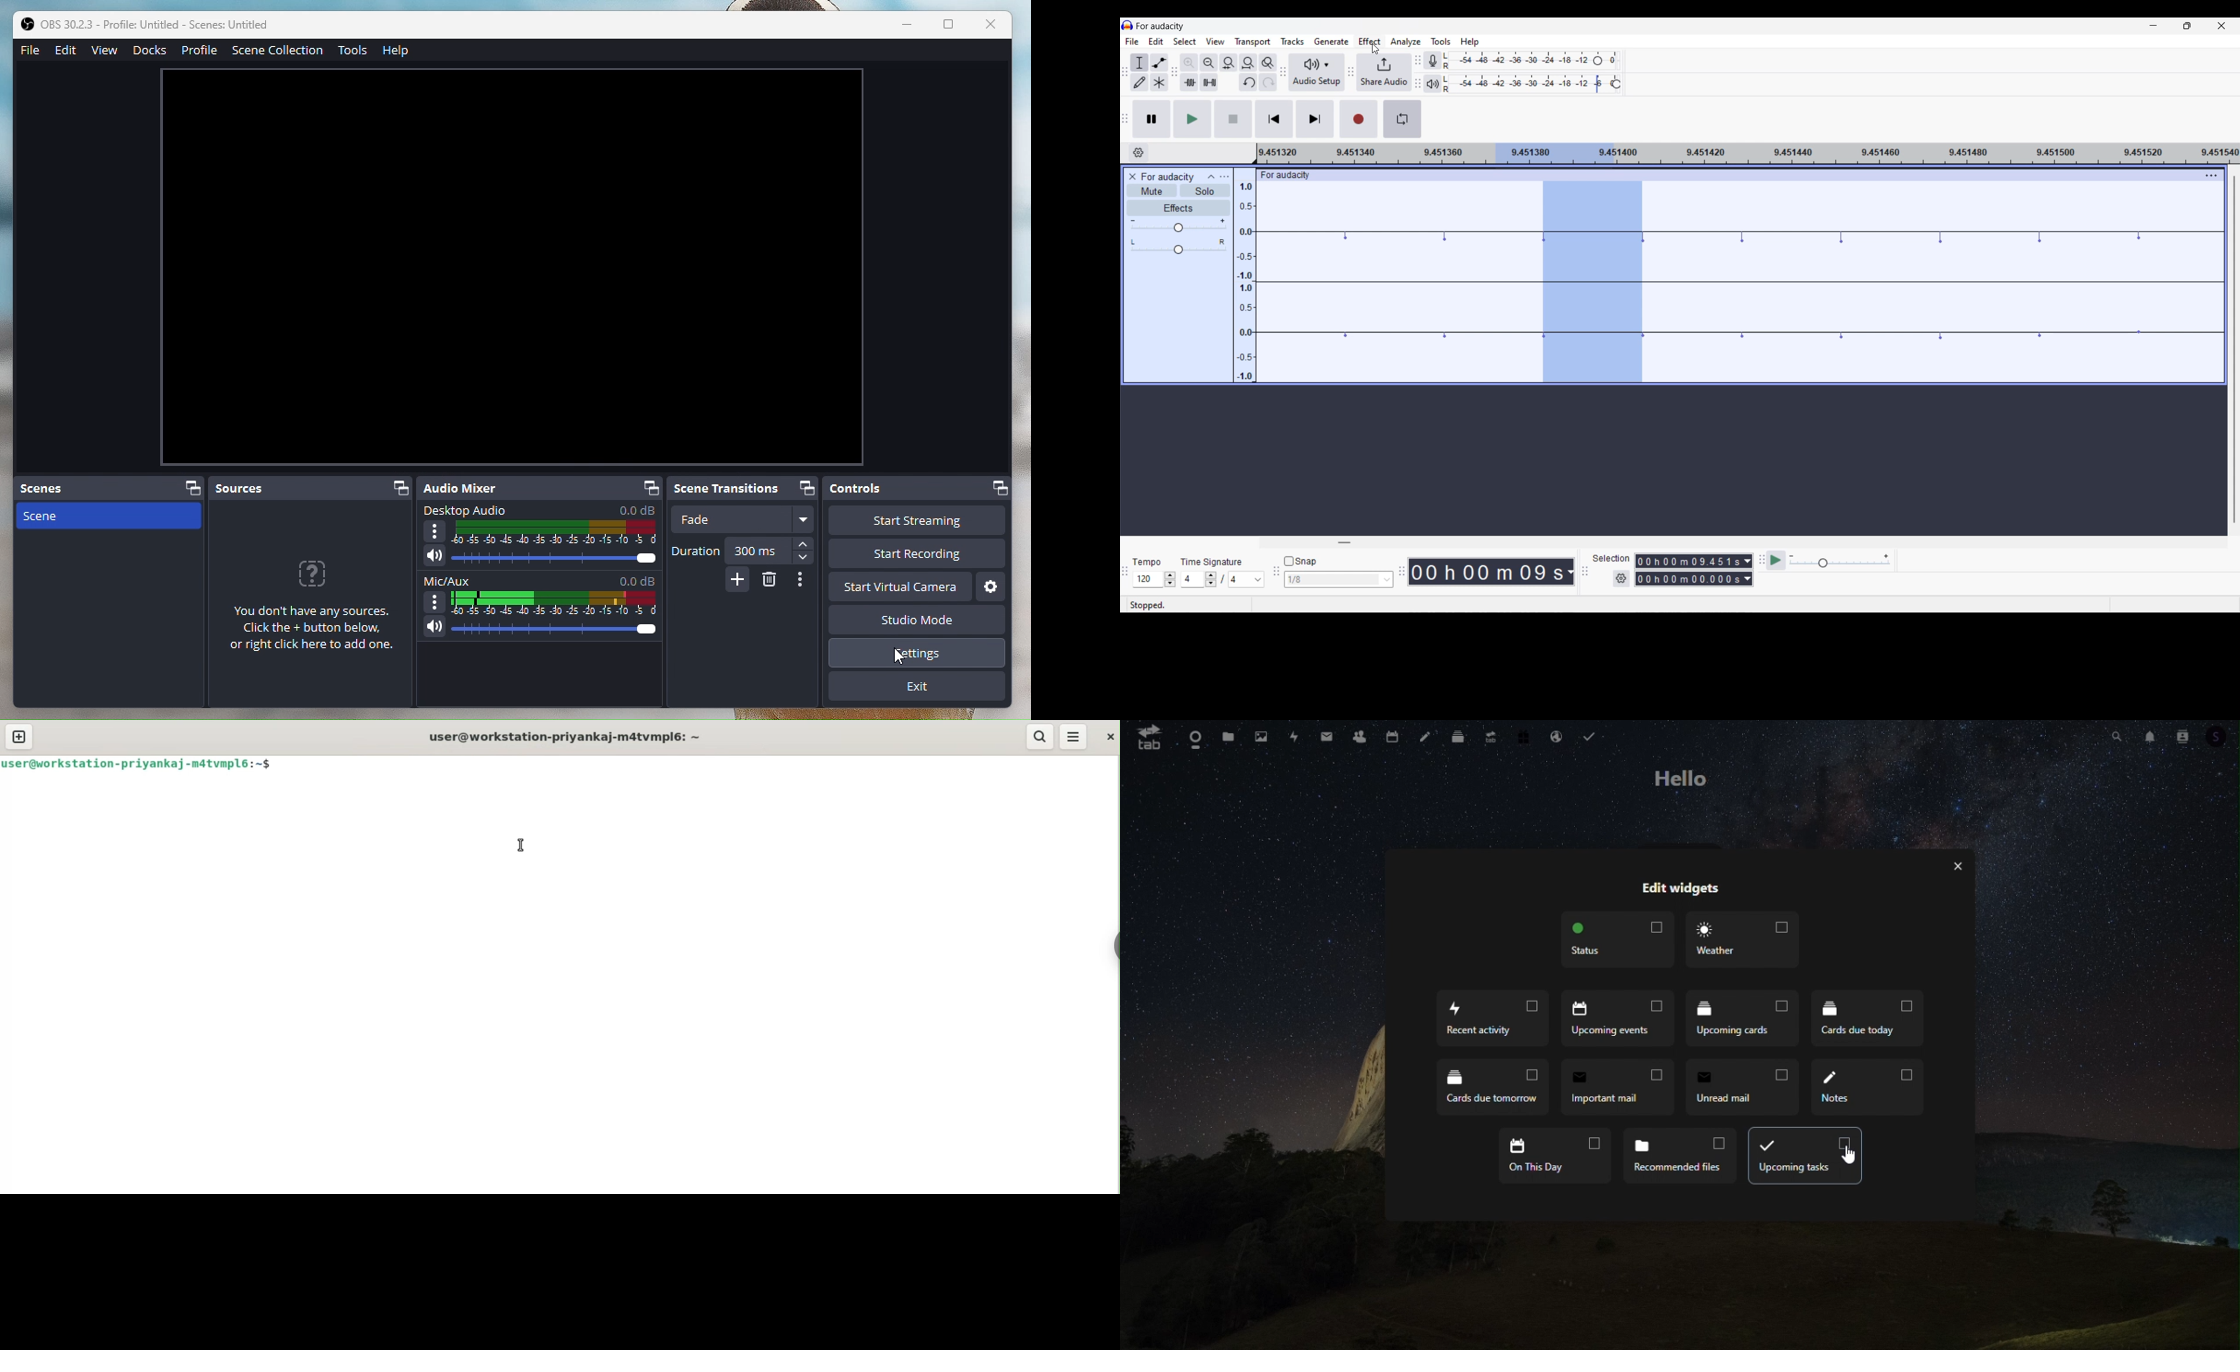 The width and height of the screenshot is (2240, 1372). What do you see at coordinates (853, 520) in the screenshot?
I see `Start streaming` at bounding box center [853, 520].